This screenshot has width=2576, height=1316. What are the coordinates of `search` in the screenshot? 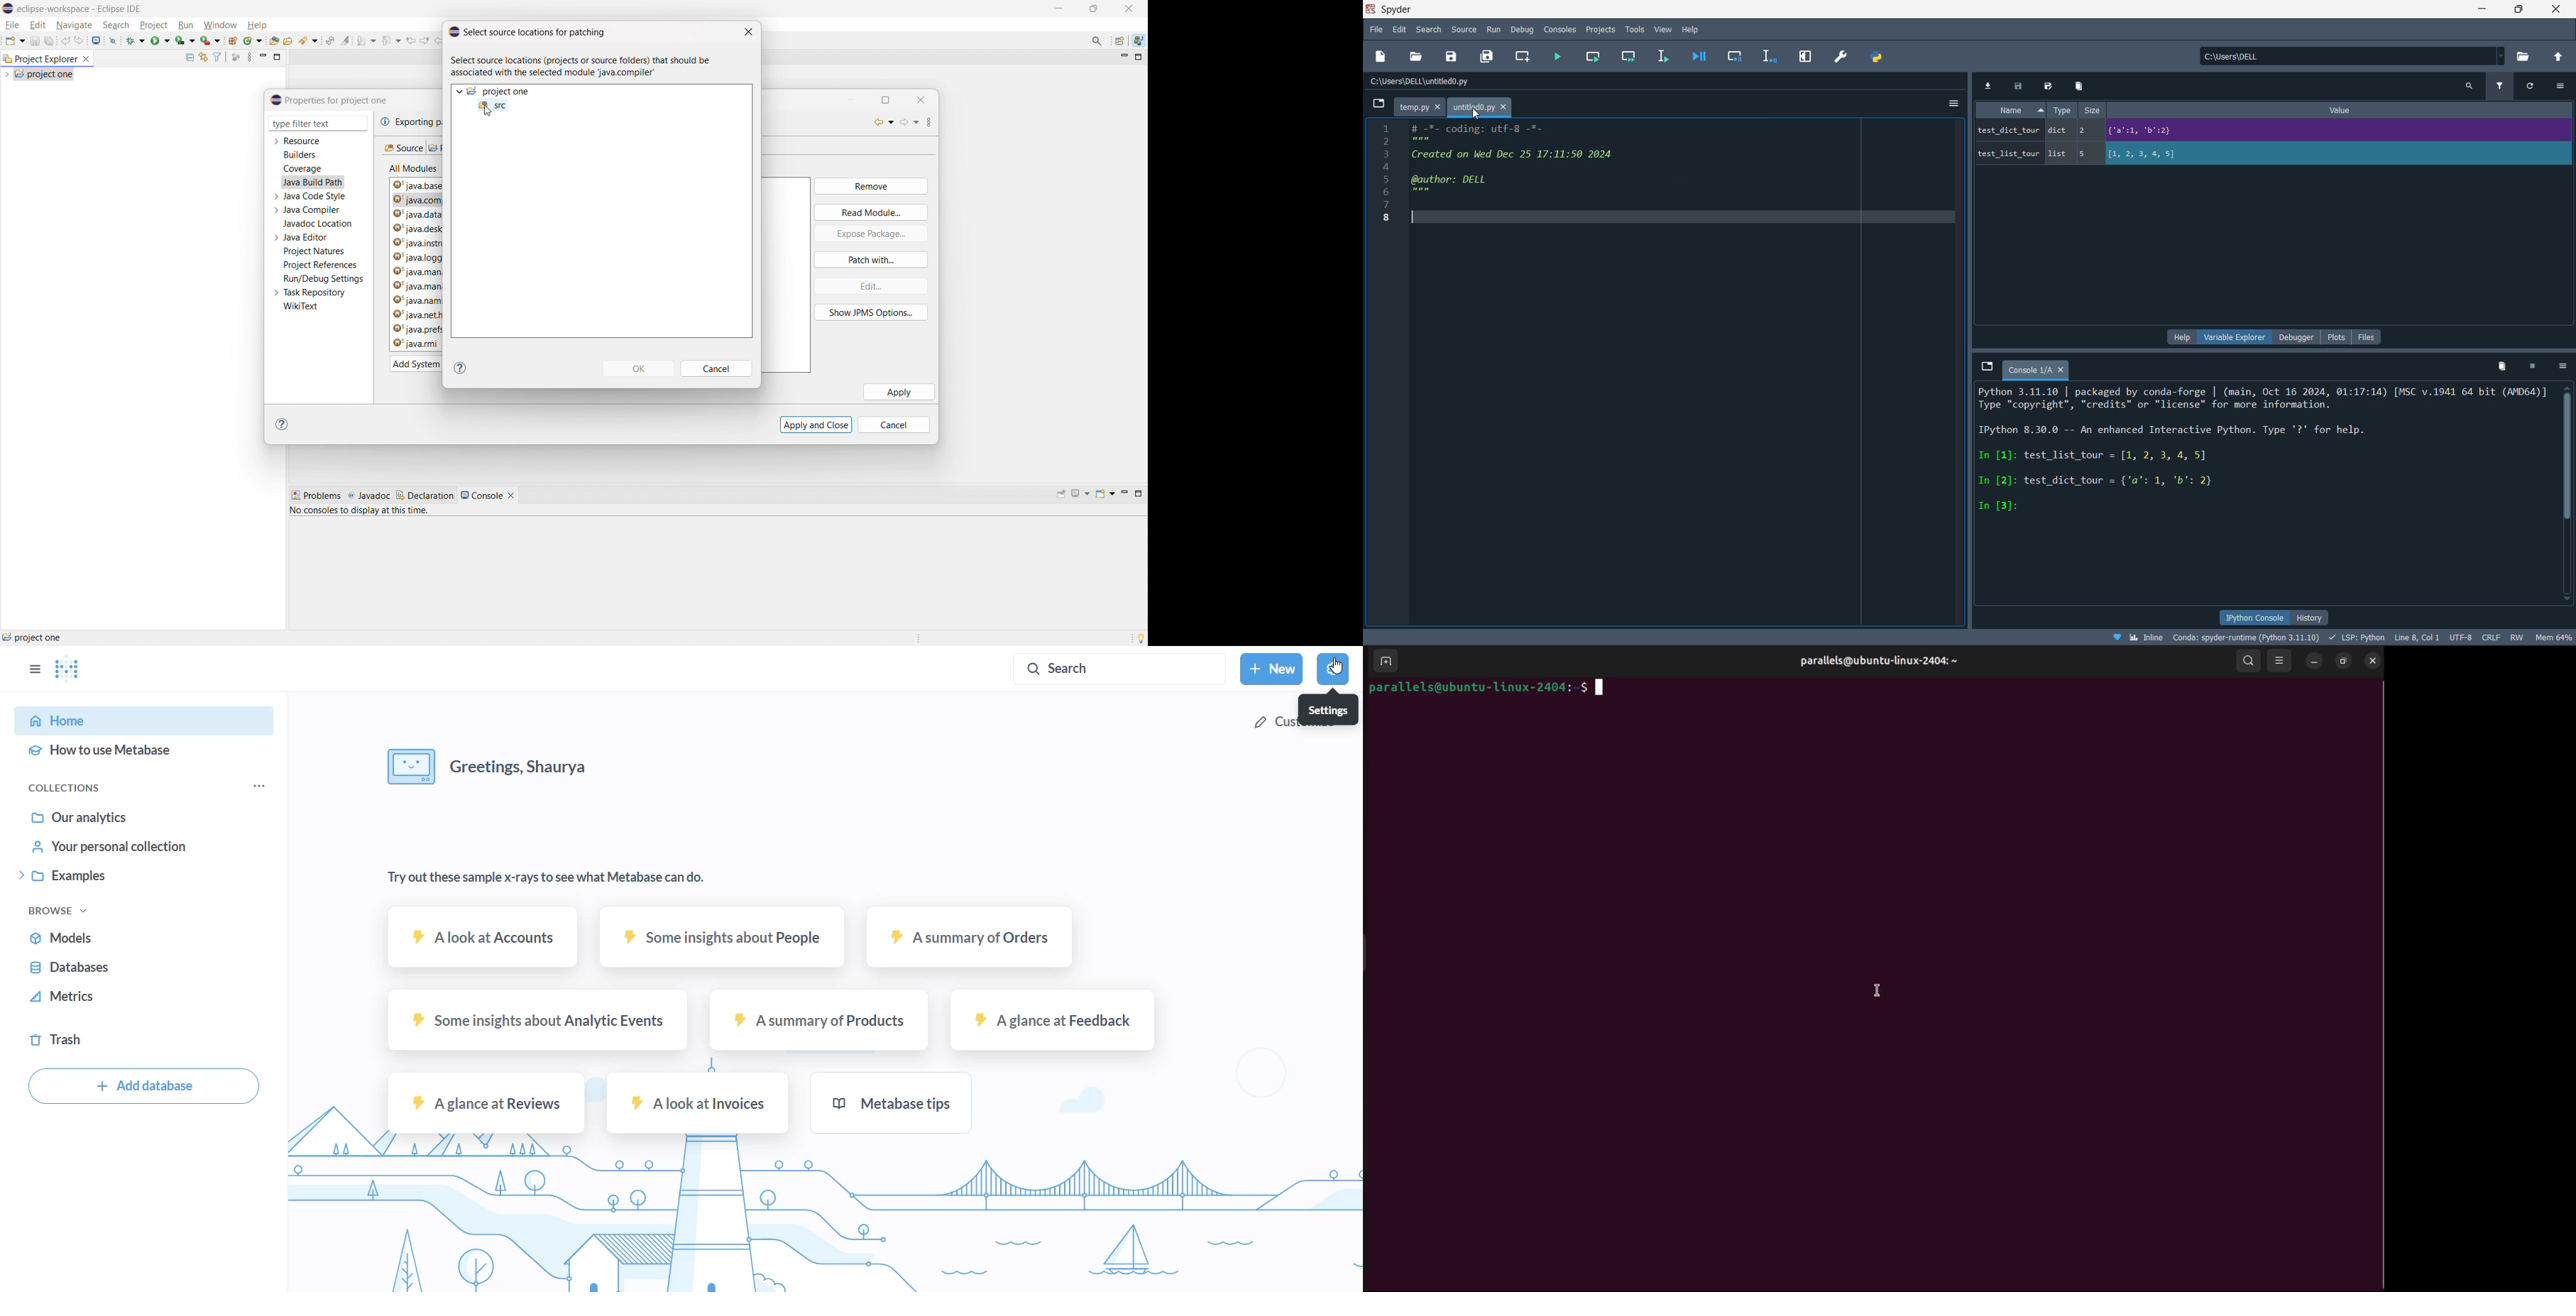 It's located at (2246, 660).